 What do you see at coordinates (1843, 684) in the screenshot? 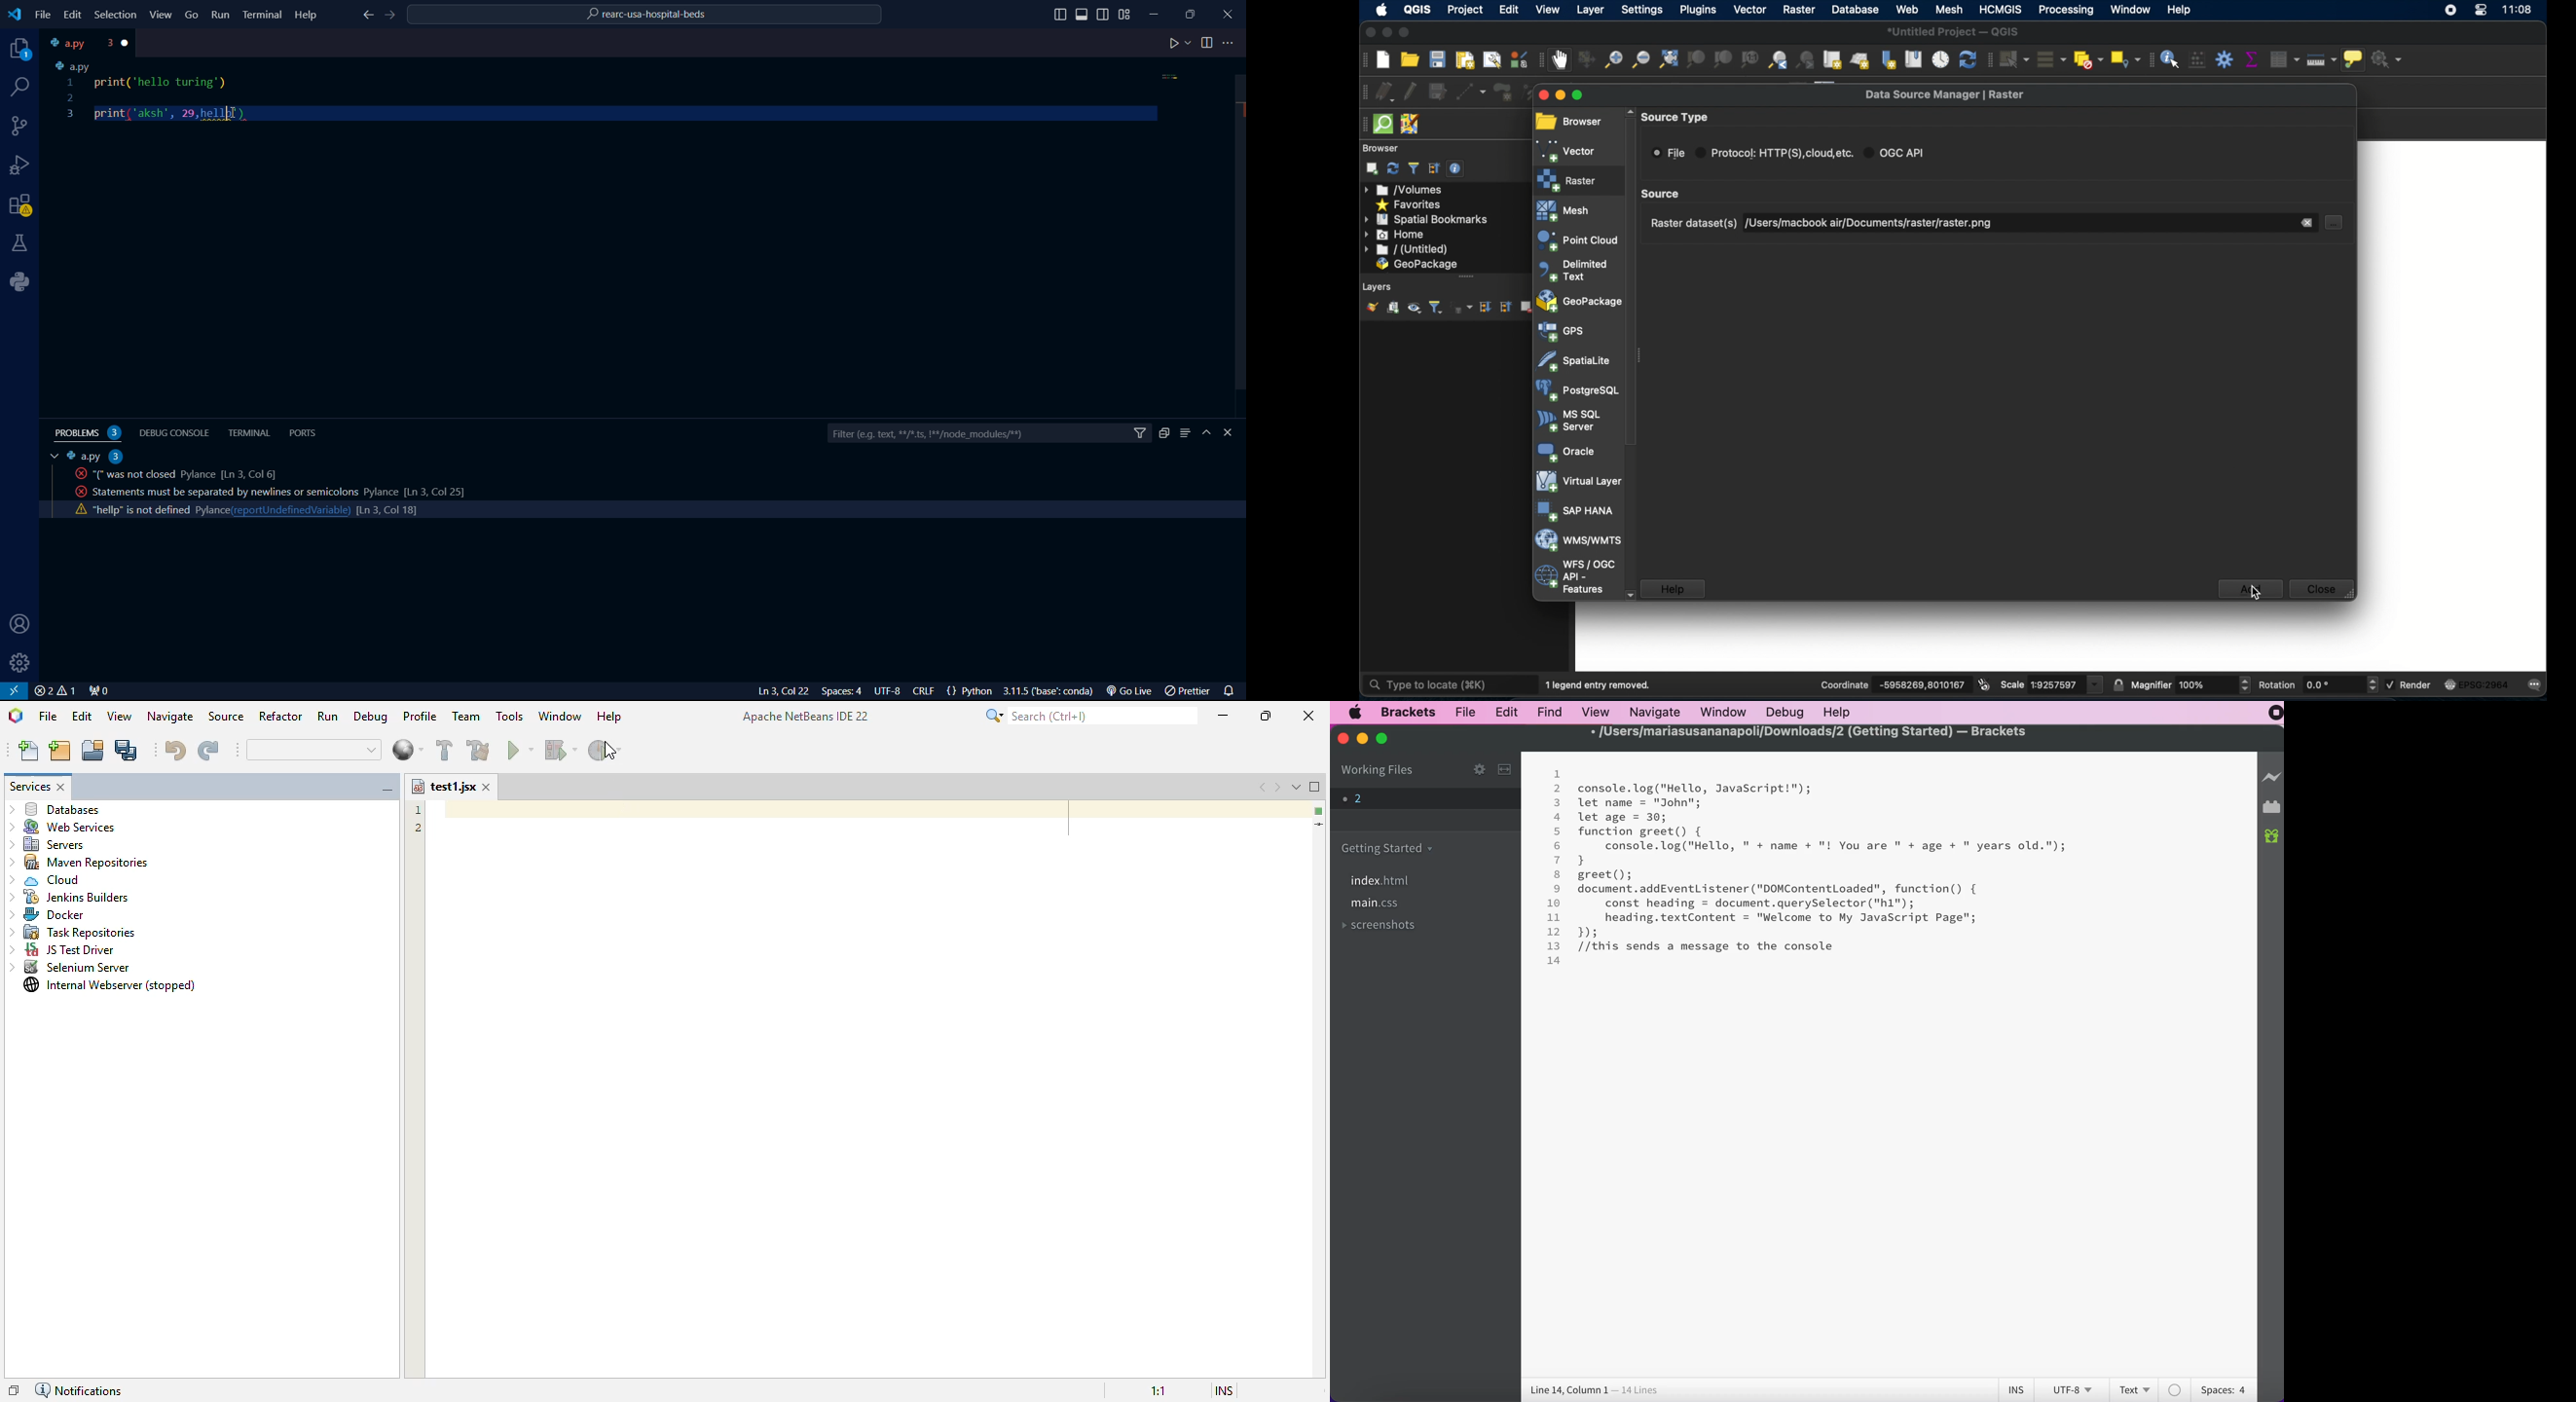
I see `coordinate` at bounding box center [1843, 684].